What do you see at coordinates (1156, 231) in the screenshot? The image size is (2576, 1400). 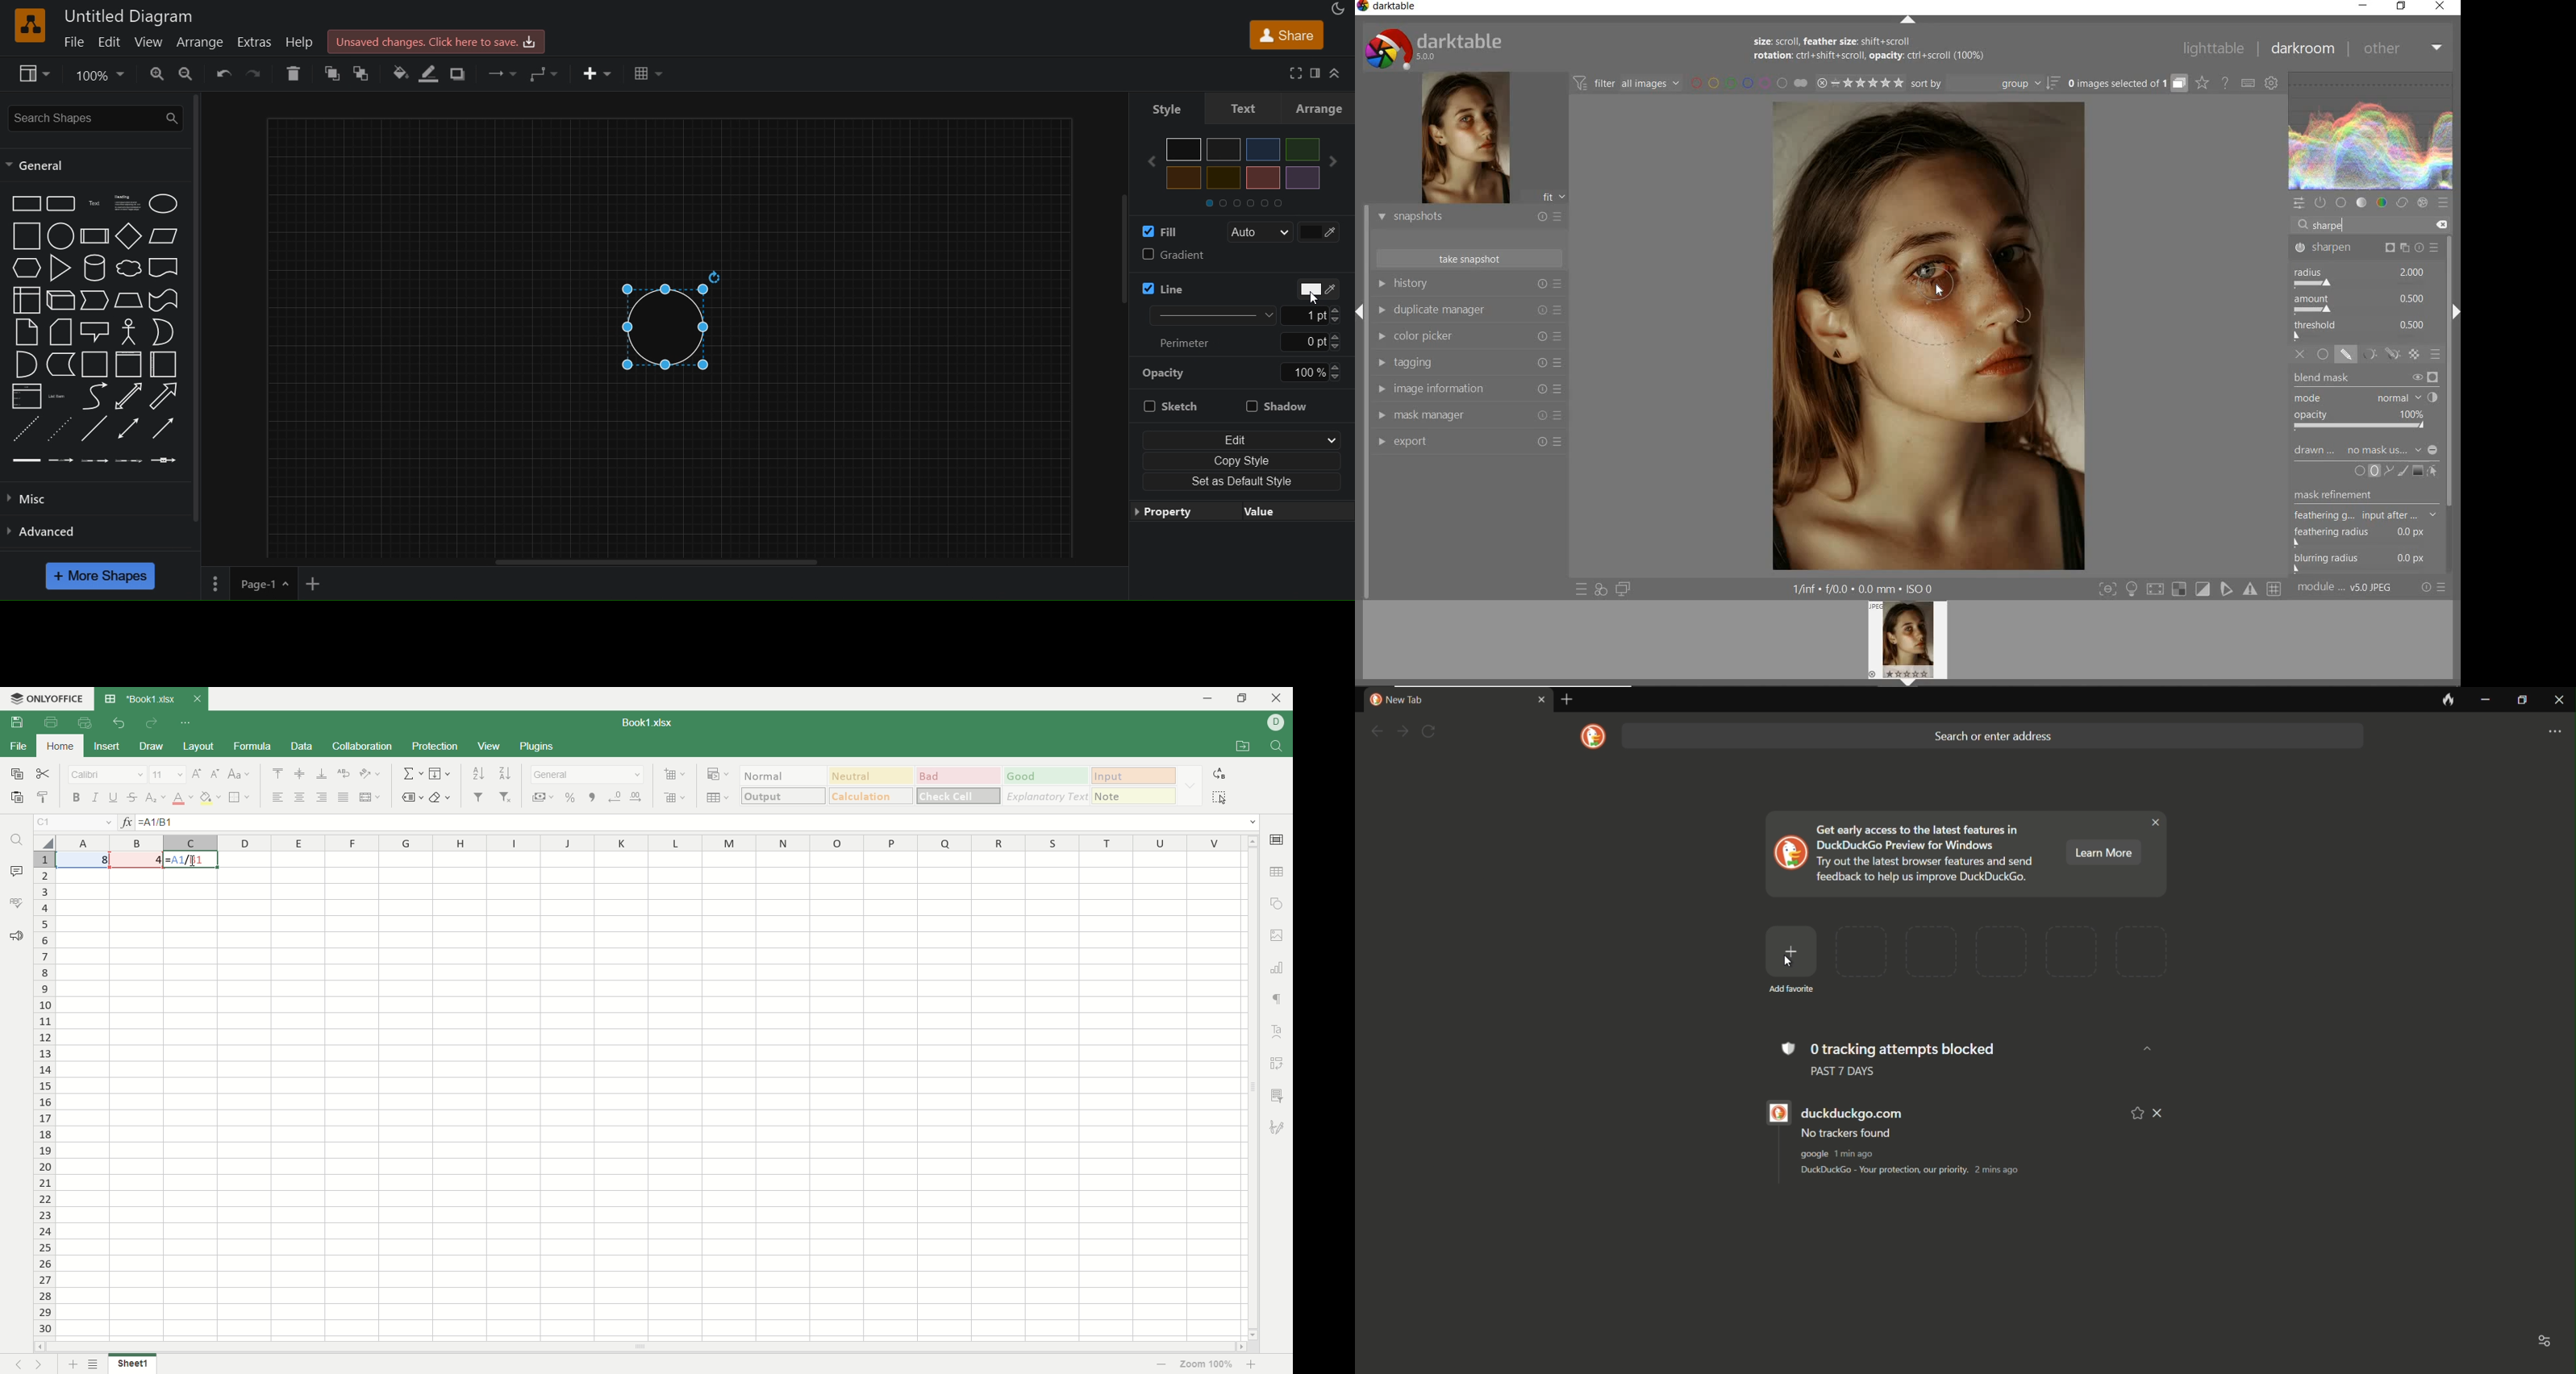 I see `fill color` at bounding box center [1156, 231].